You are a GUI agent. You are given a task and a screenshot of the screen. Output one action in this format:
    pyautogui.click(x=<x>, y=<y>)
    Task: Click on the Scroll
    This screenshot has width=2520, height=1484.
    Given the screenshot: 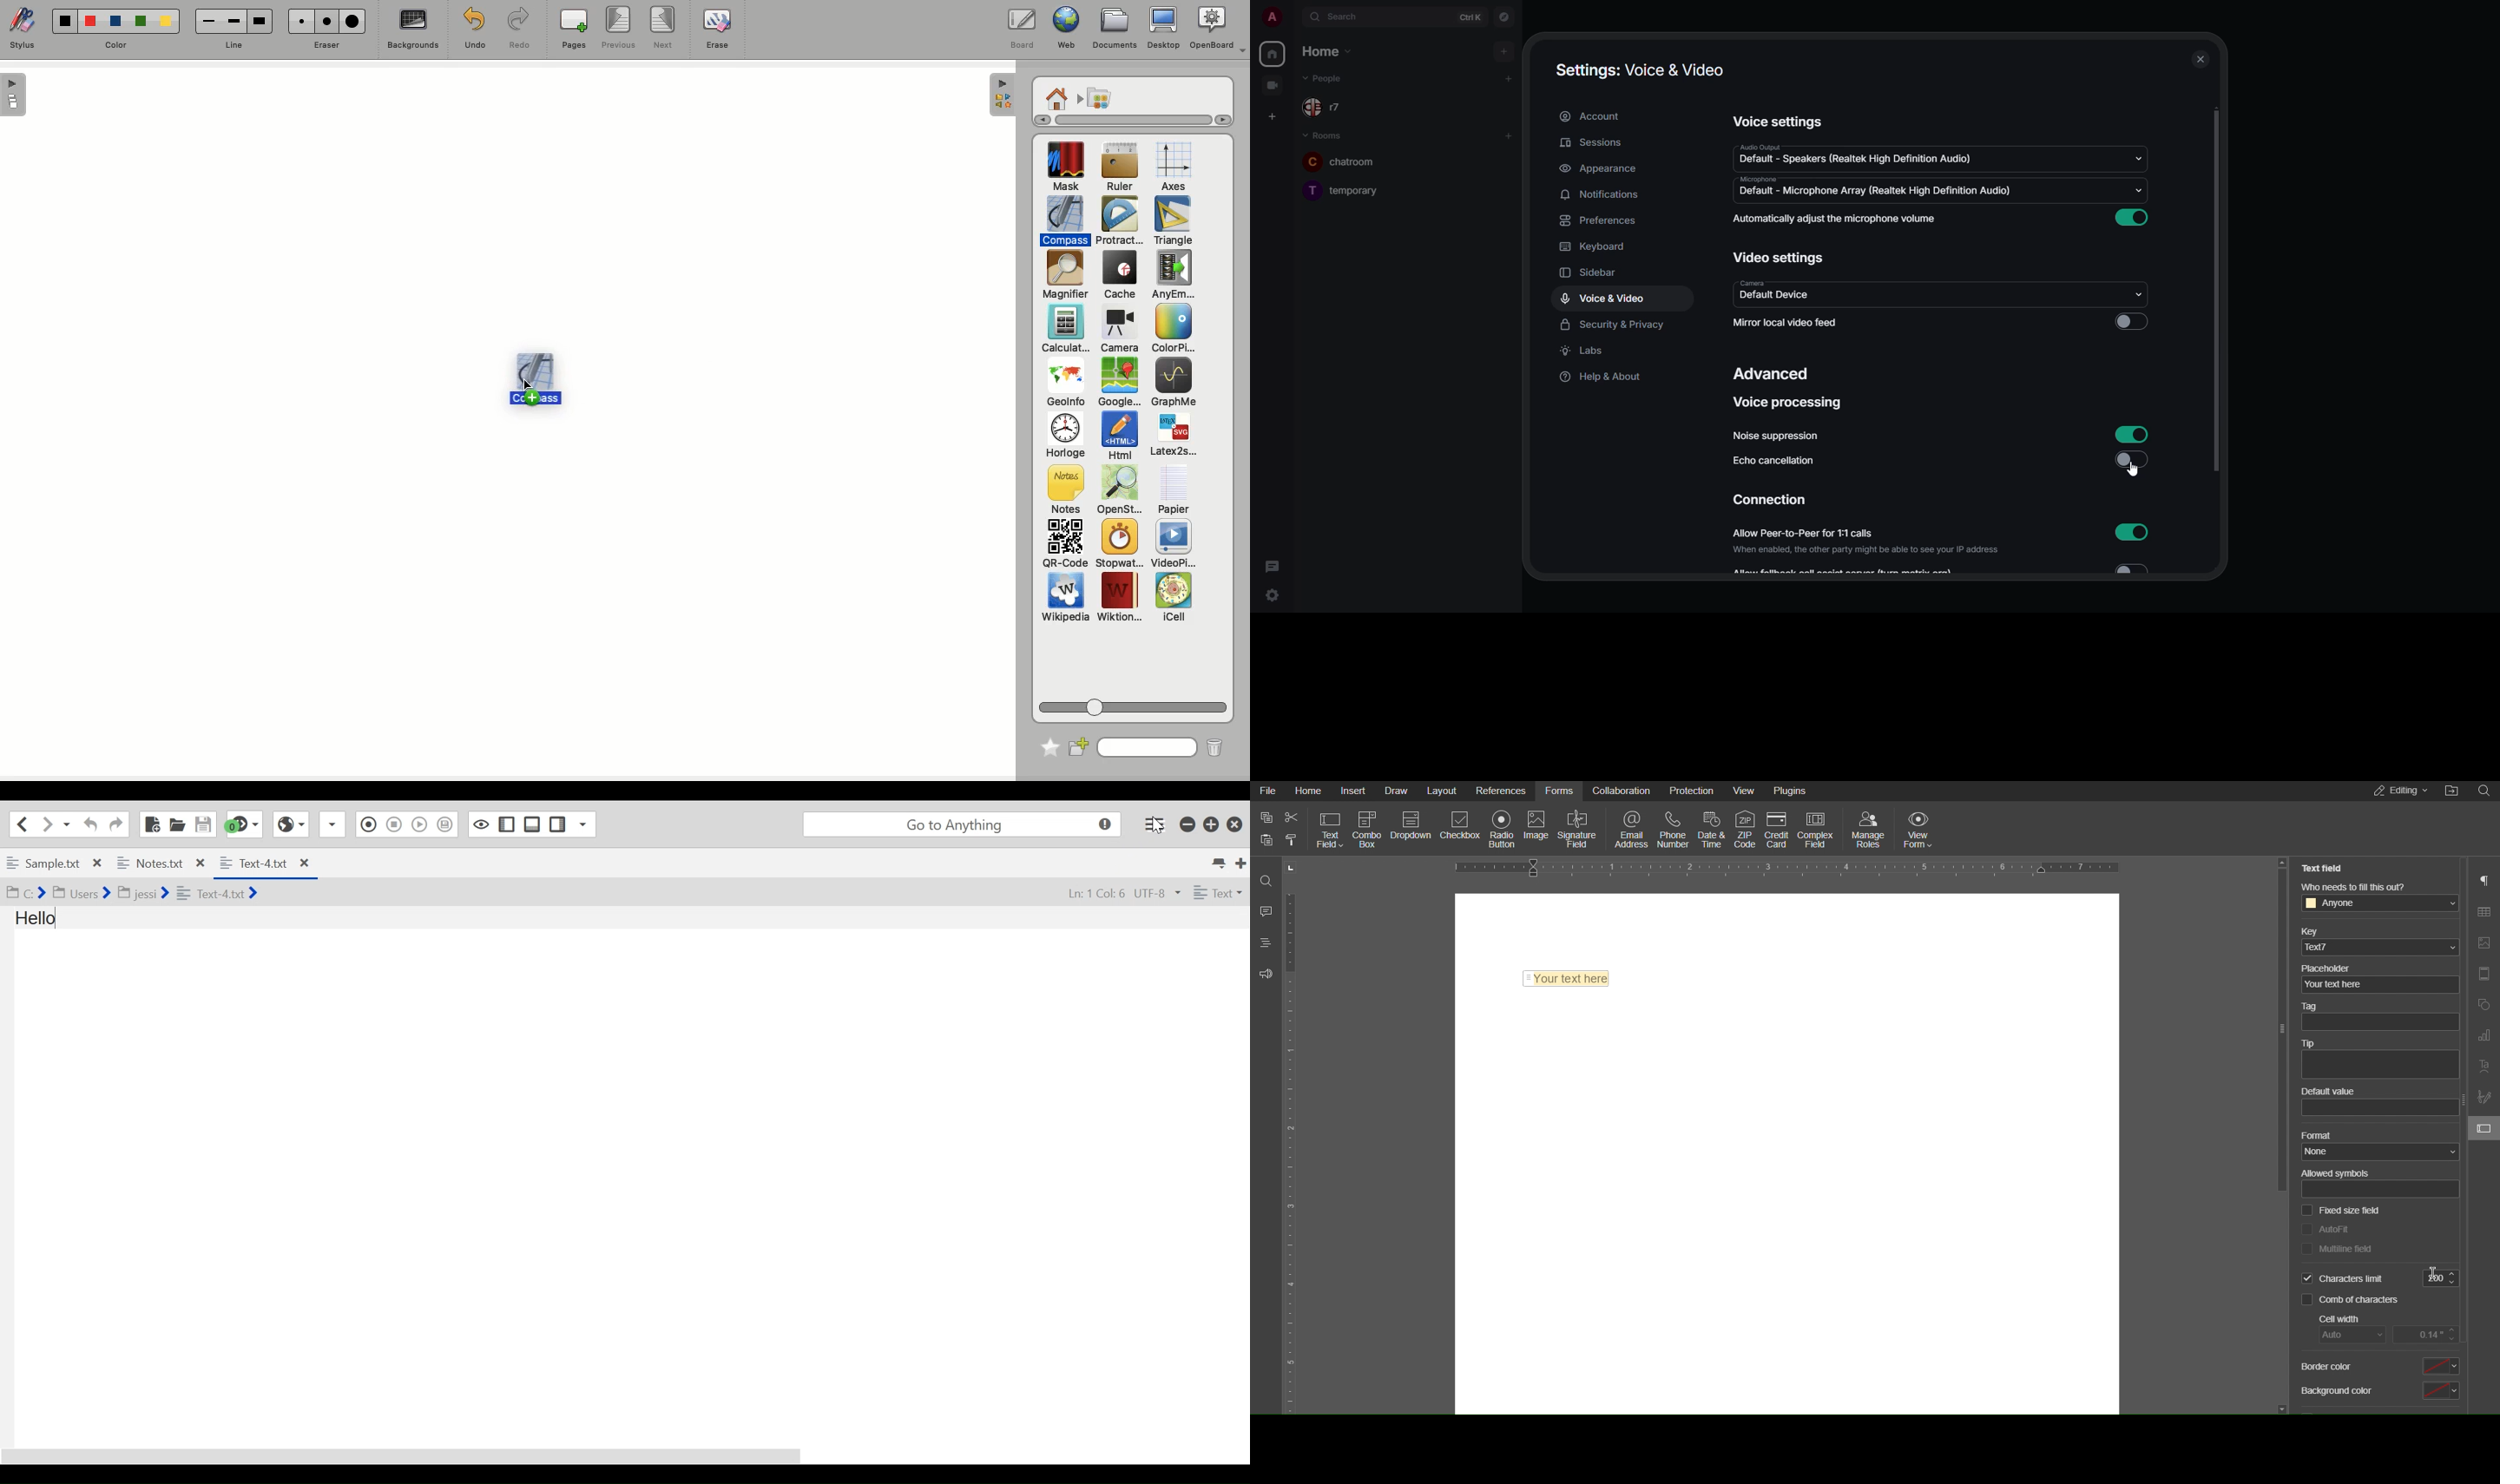 What is the action you would take?
    pyautogui.click(x=1135, y=704)
    